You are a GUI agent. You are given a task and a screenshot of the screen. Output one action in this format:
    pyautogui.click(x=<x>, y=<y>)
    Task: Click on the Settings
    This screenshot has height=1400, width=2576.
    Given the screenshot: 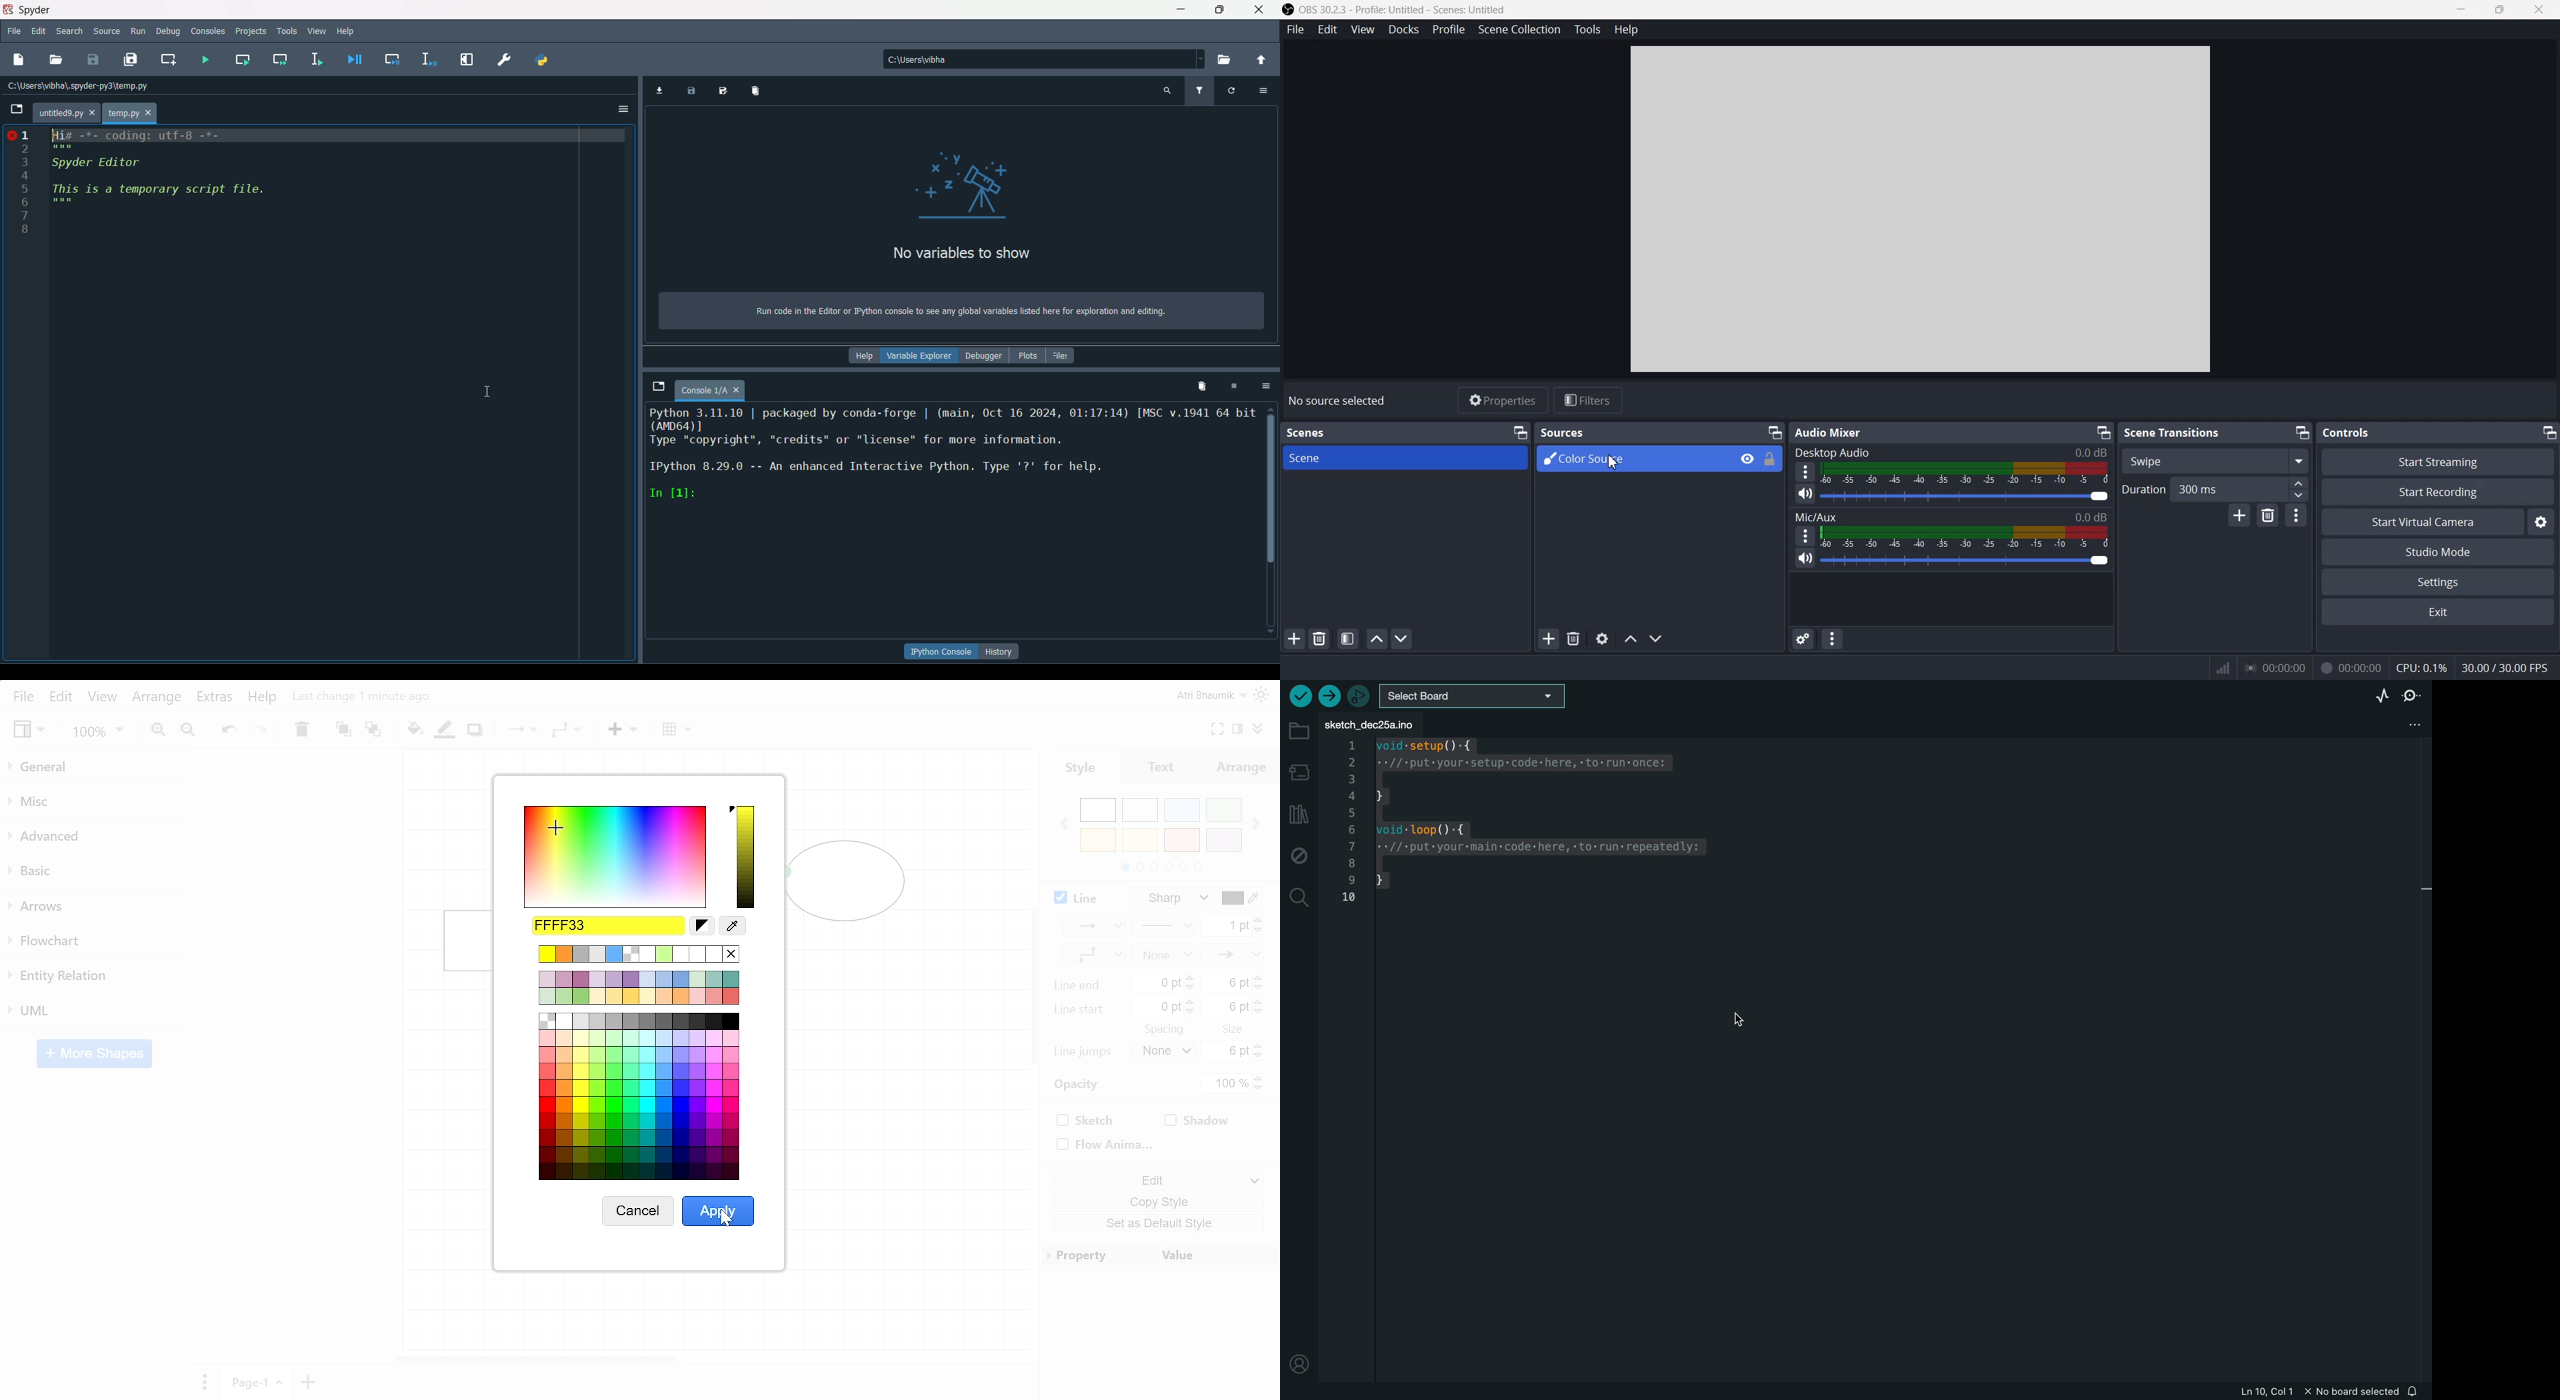 What is the action you would take?
    pyautogui.click(x=2543, y=521)
    